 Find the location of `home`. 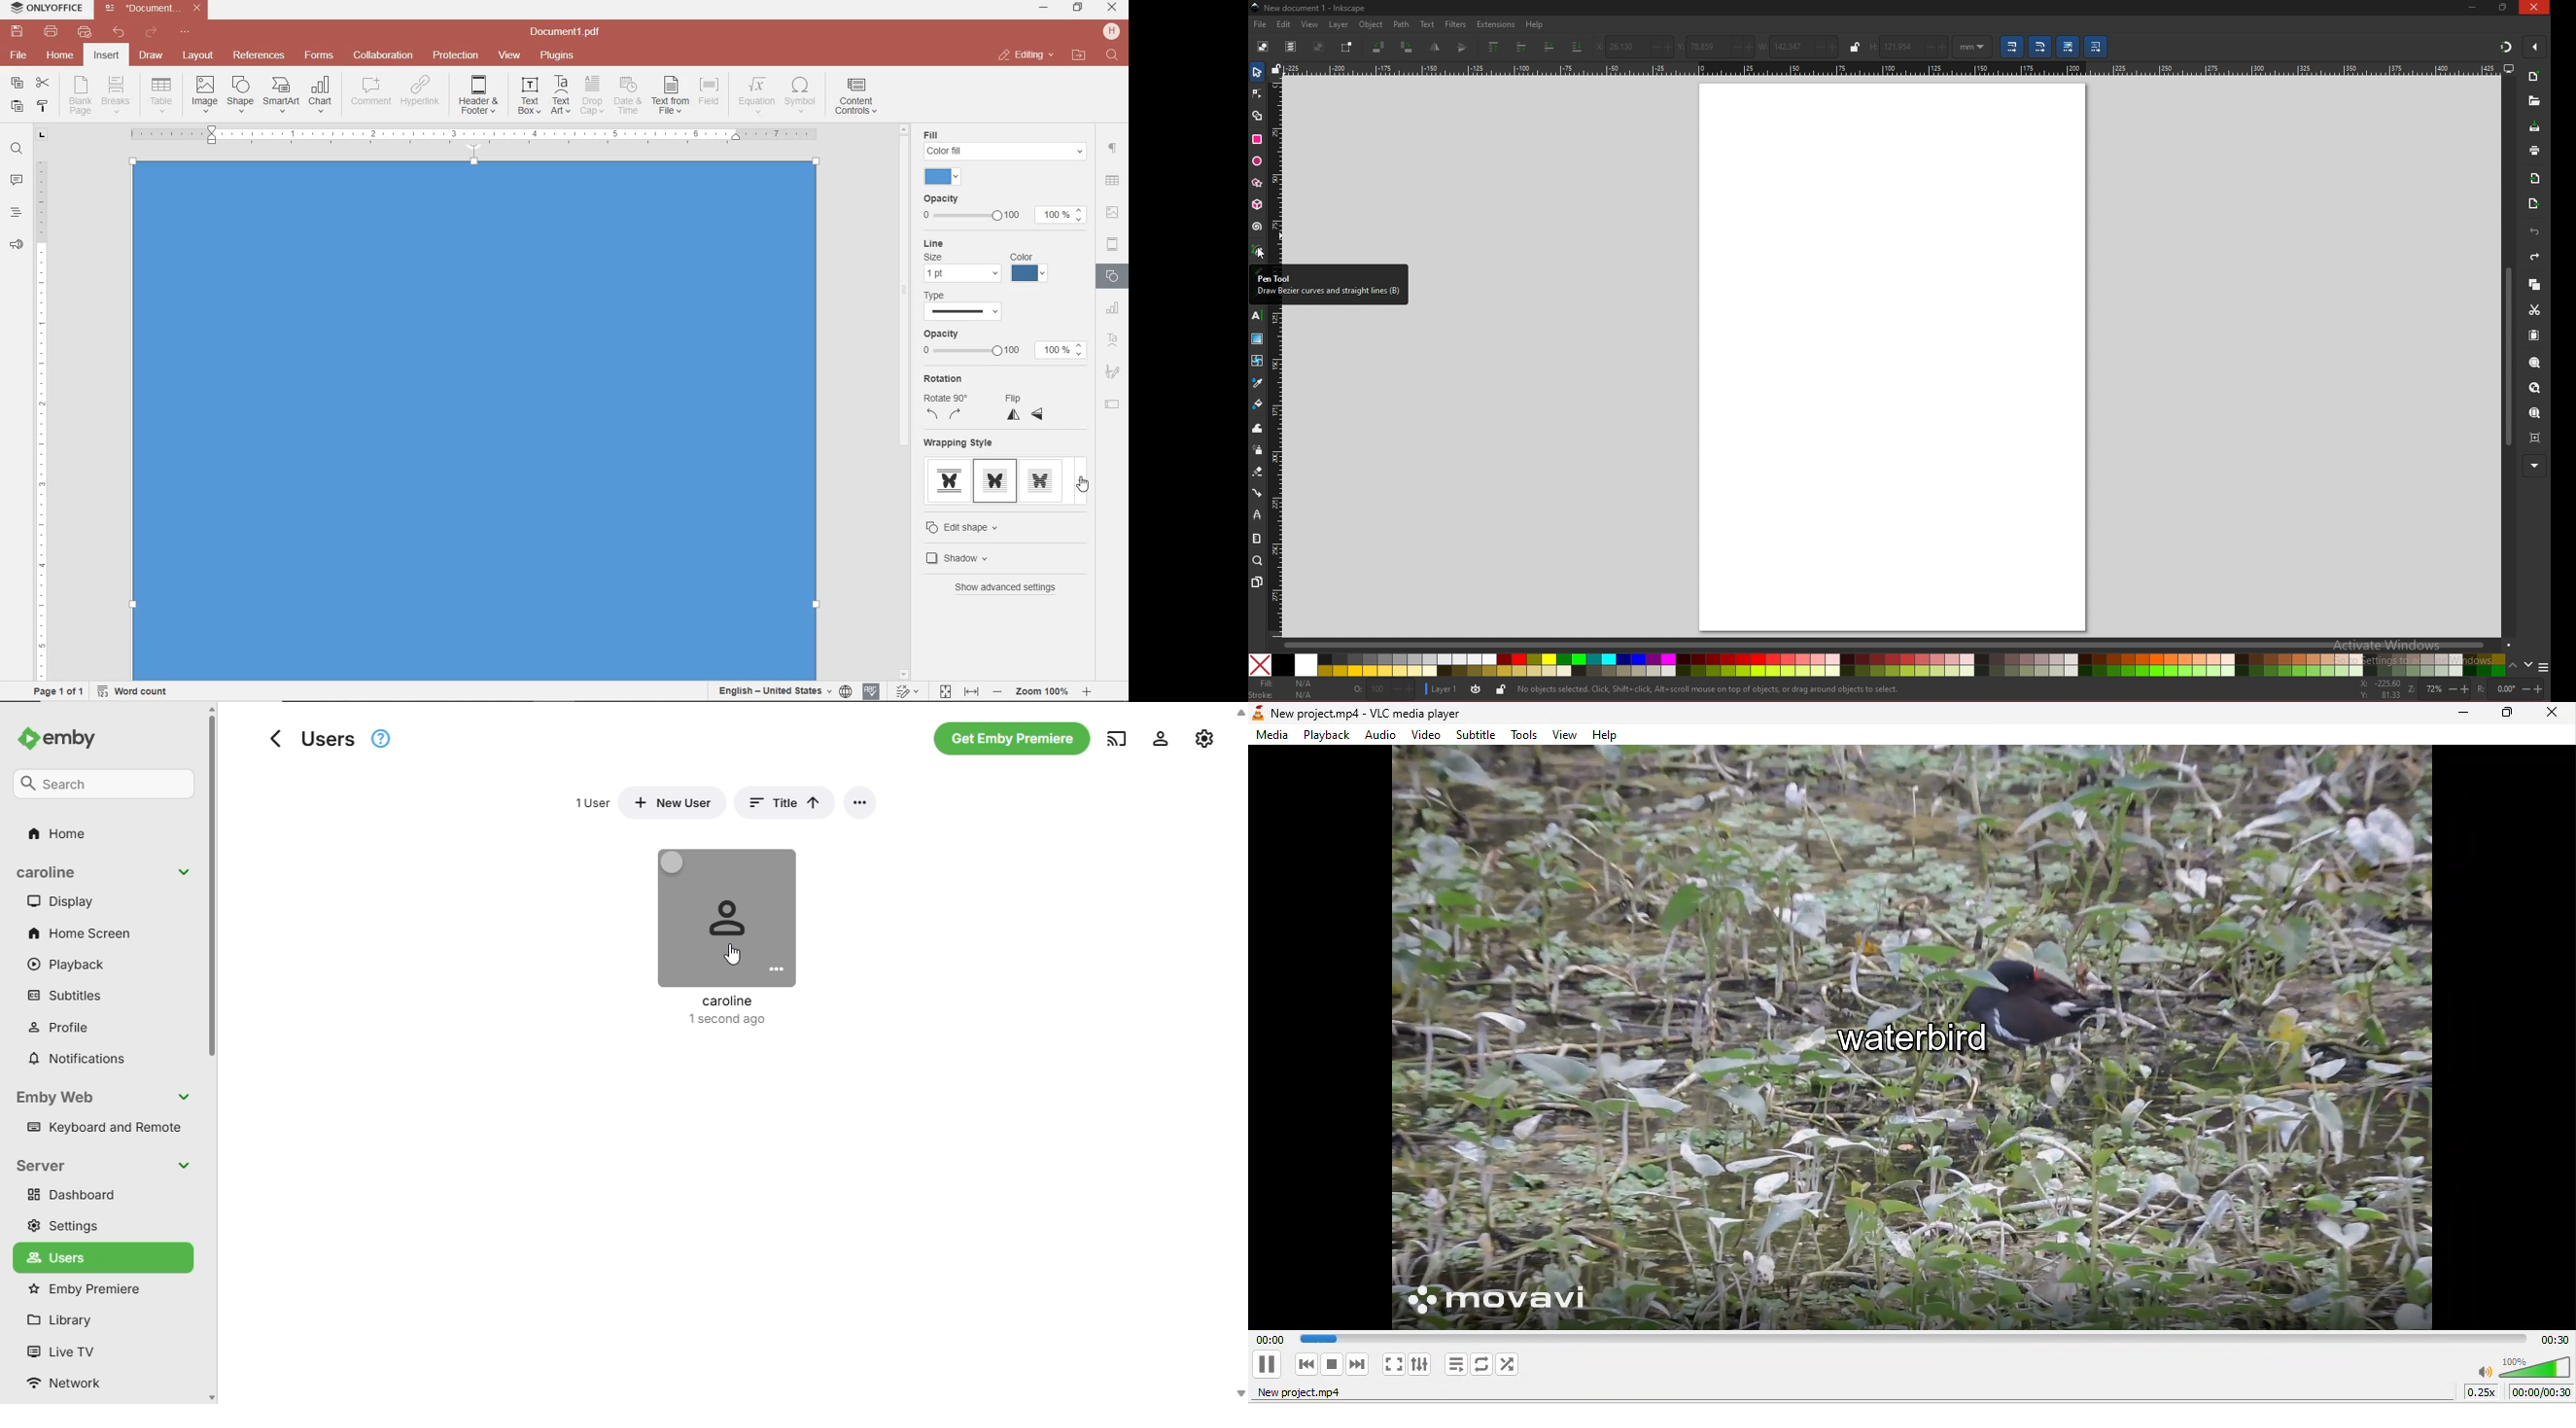

home is located at coordinates (58, 54).